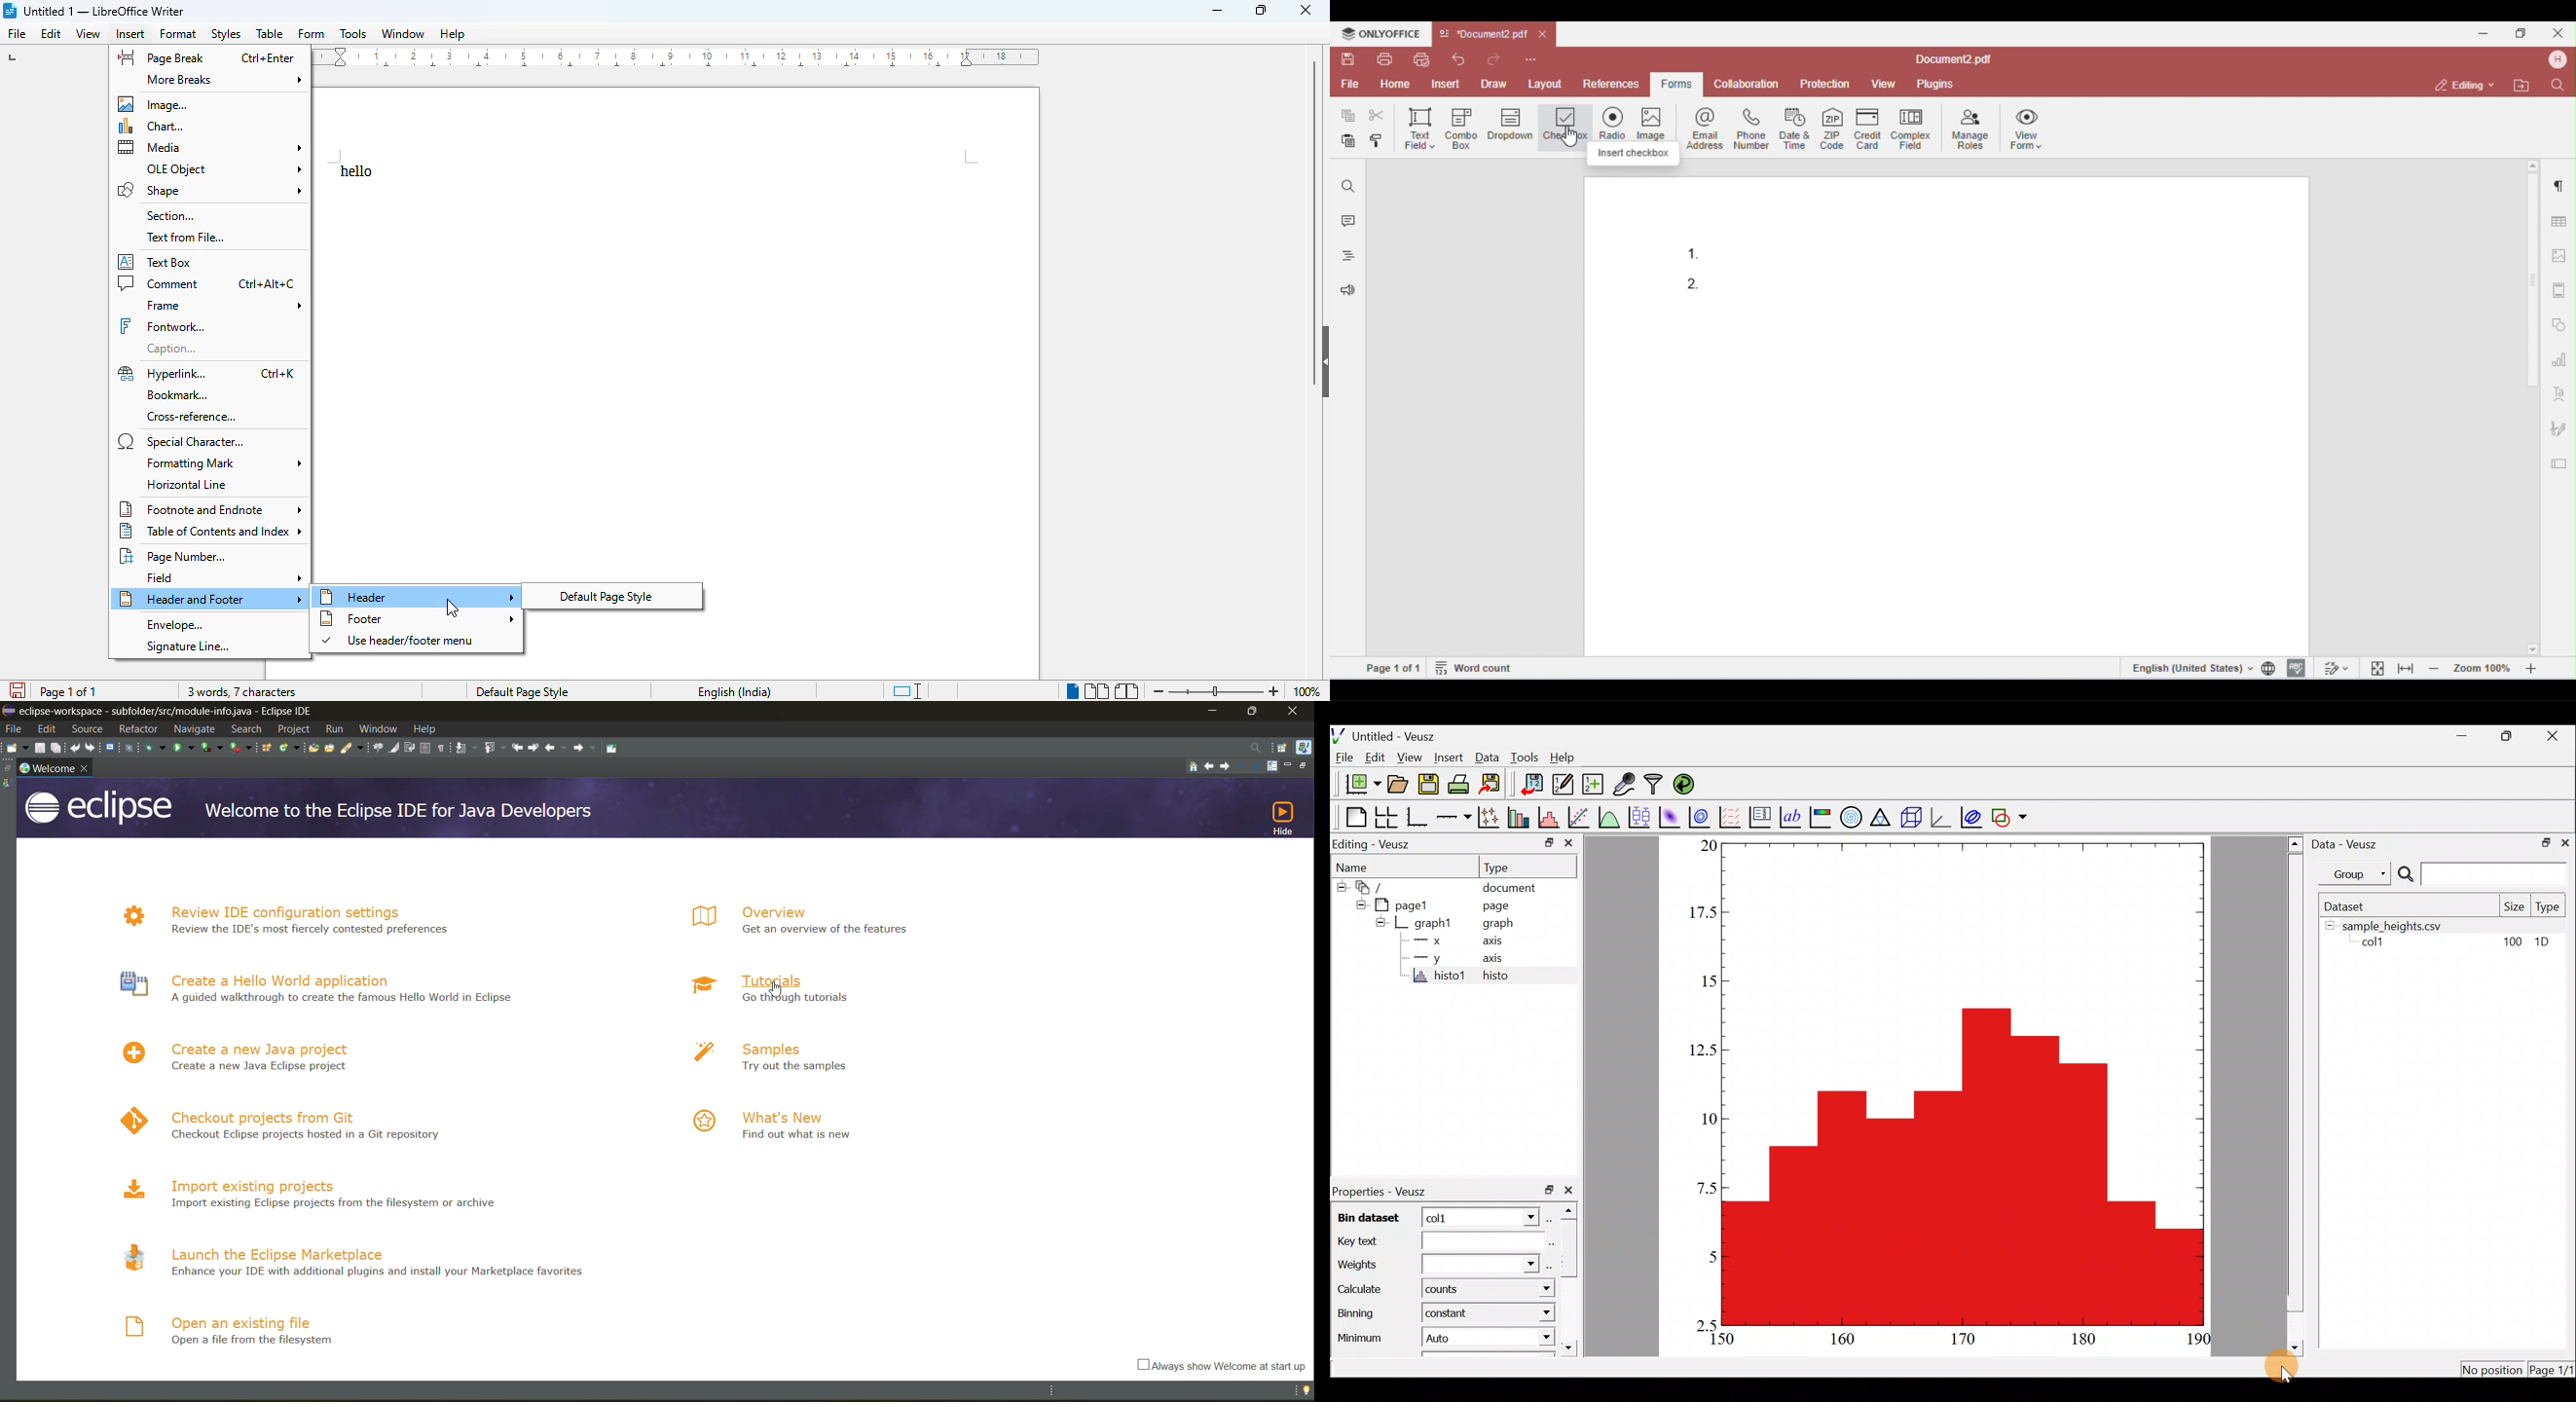  Describe the element at coordinates (1362, 1334) in the screenshot. I see `Minimum` at that location.